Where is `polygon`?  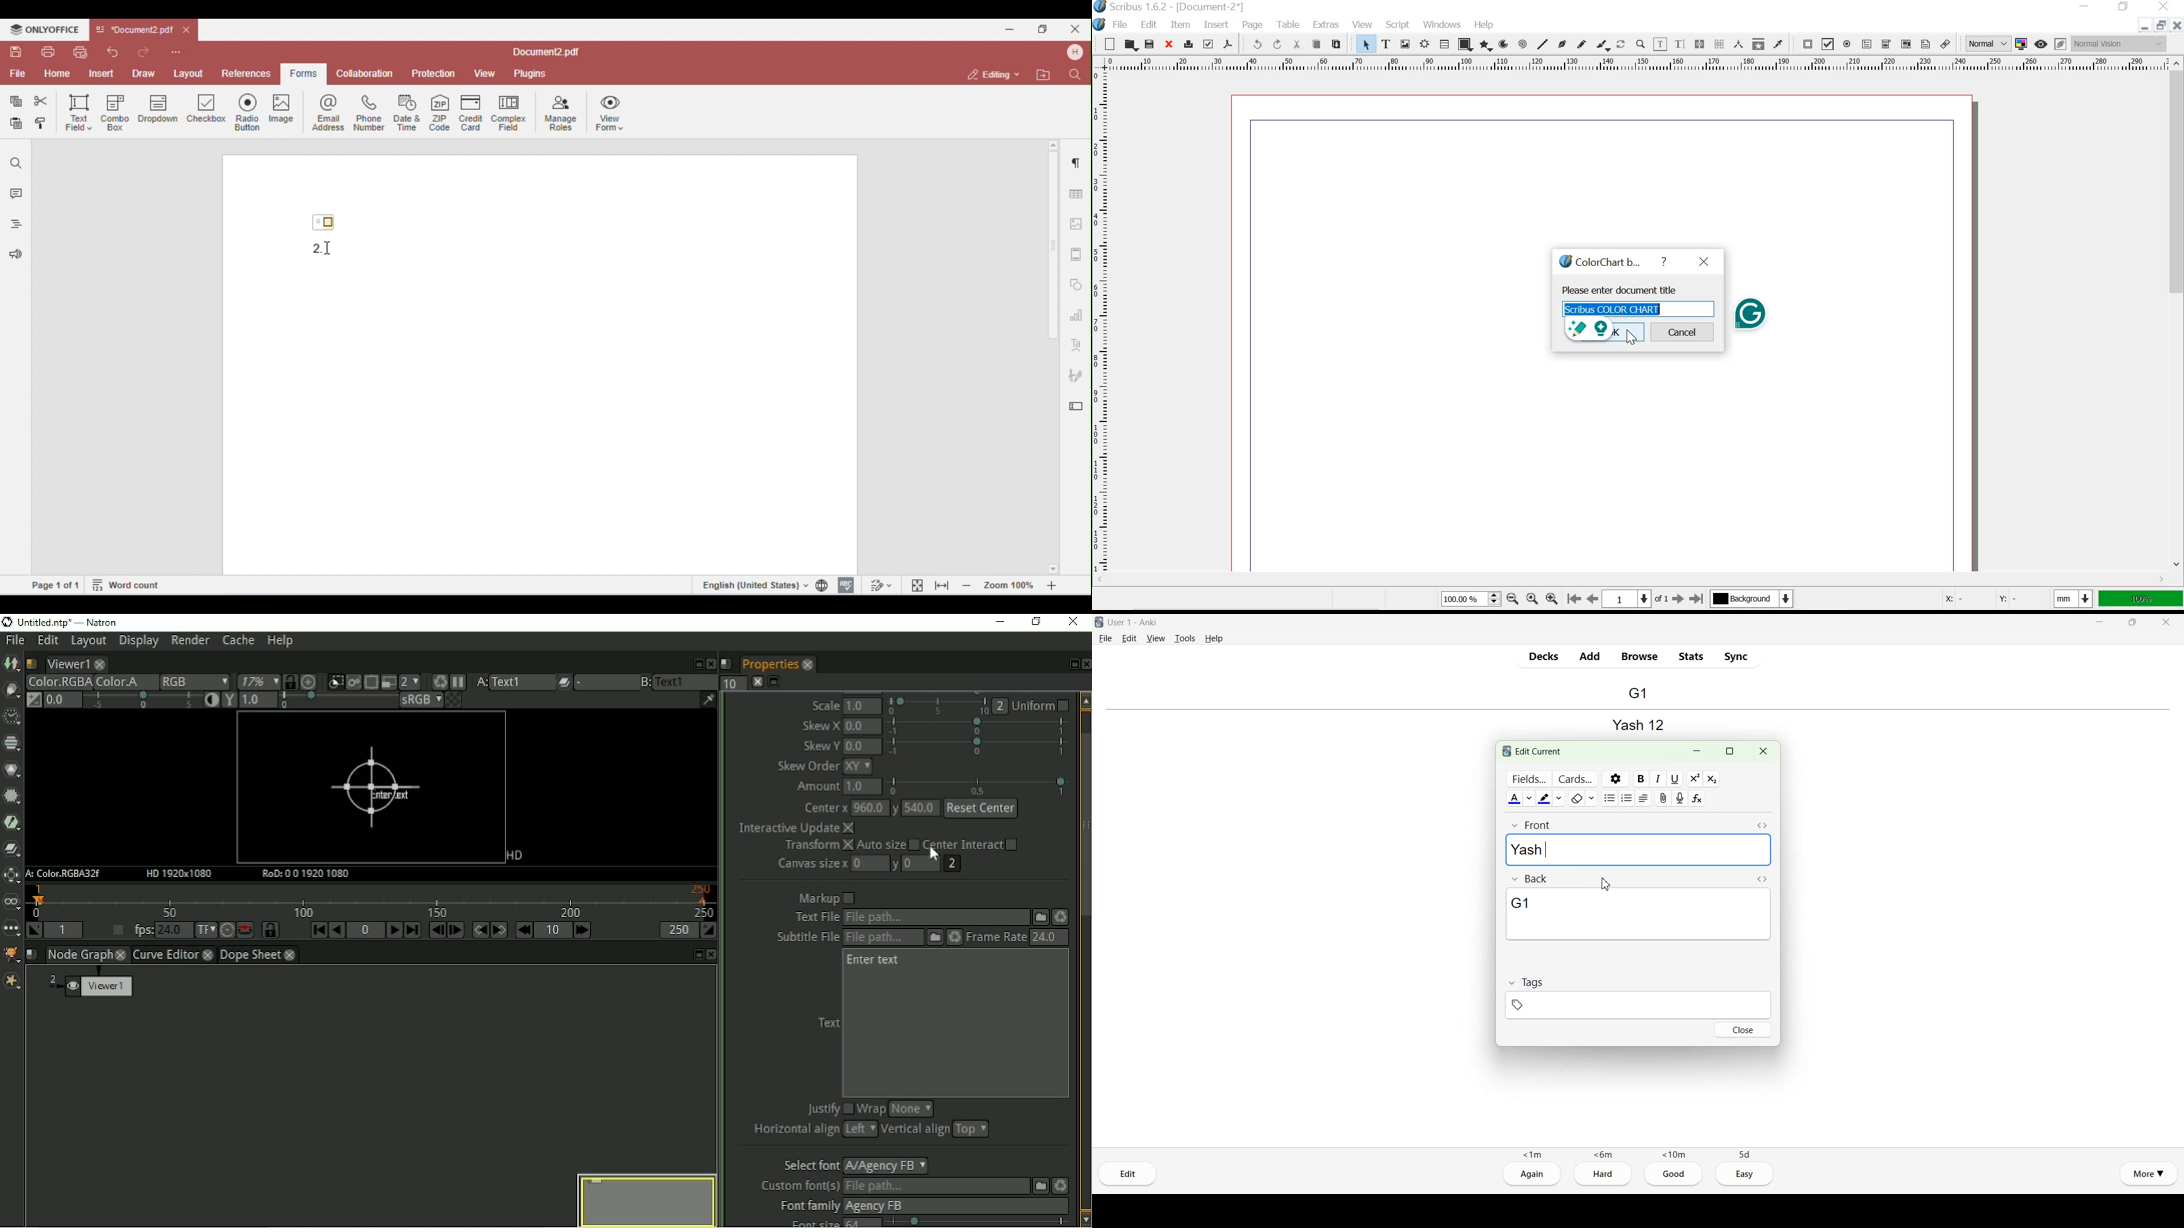 polygon is located at coordinates (1487, 46).